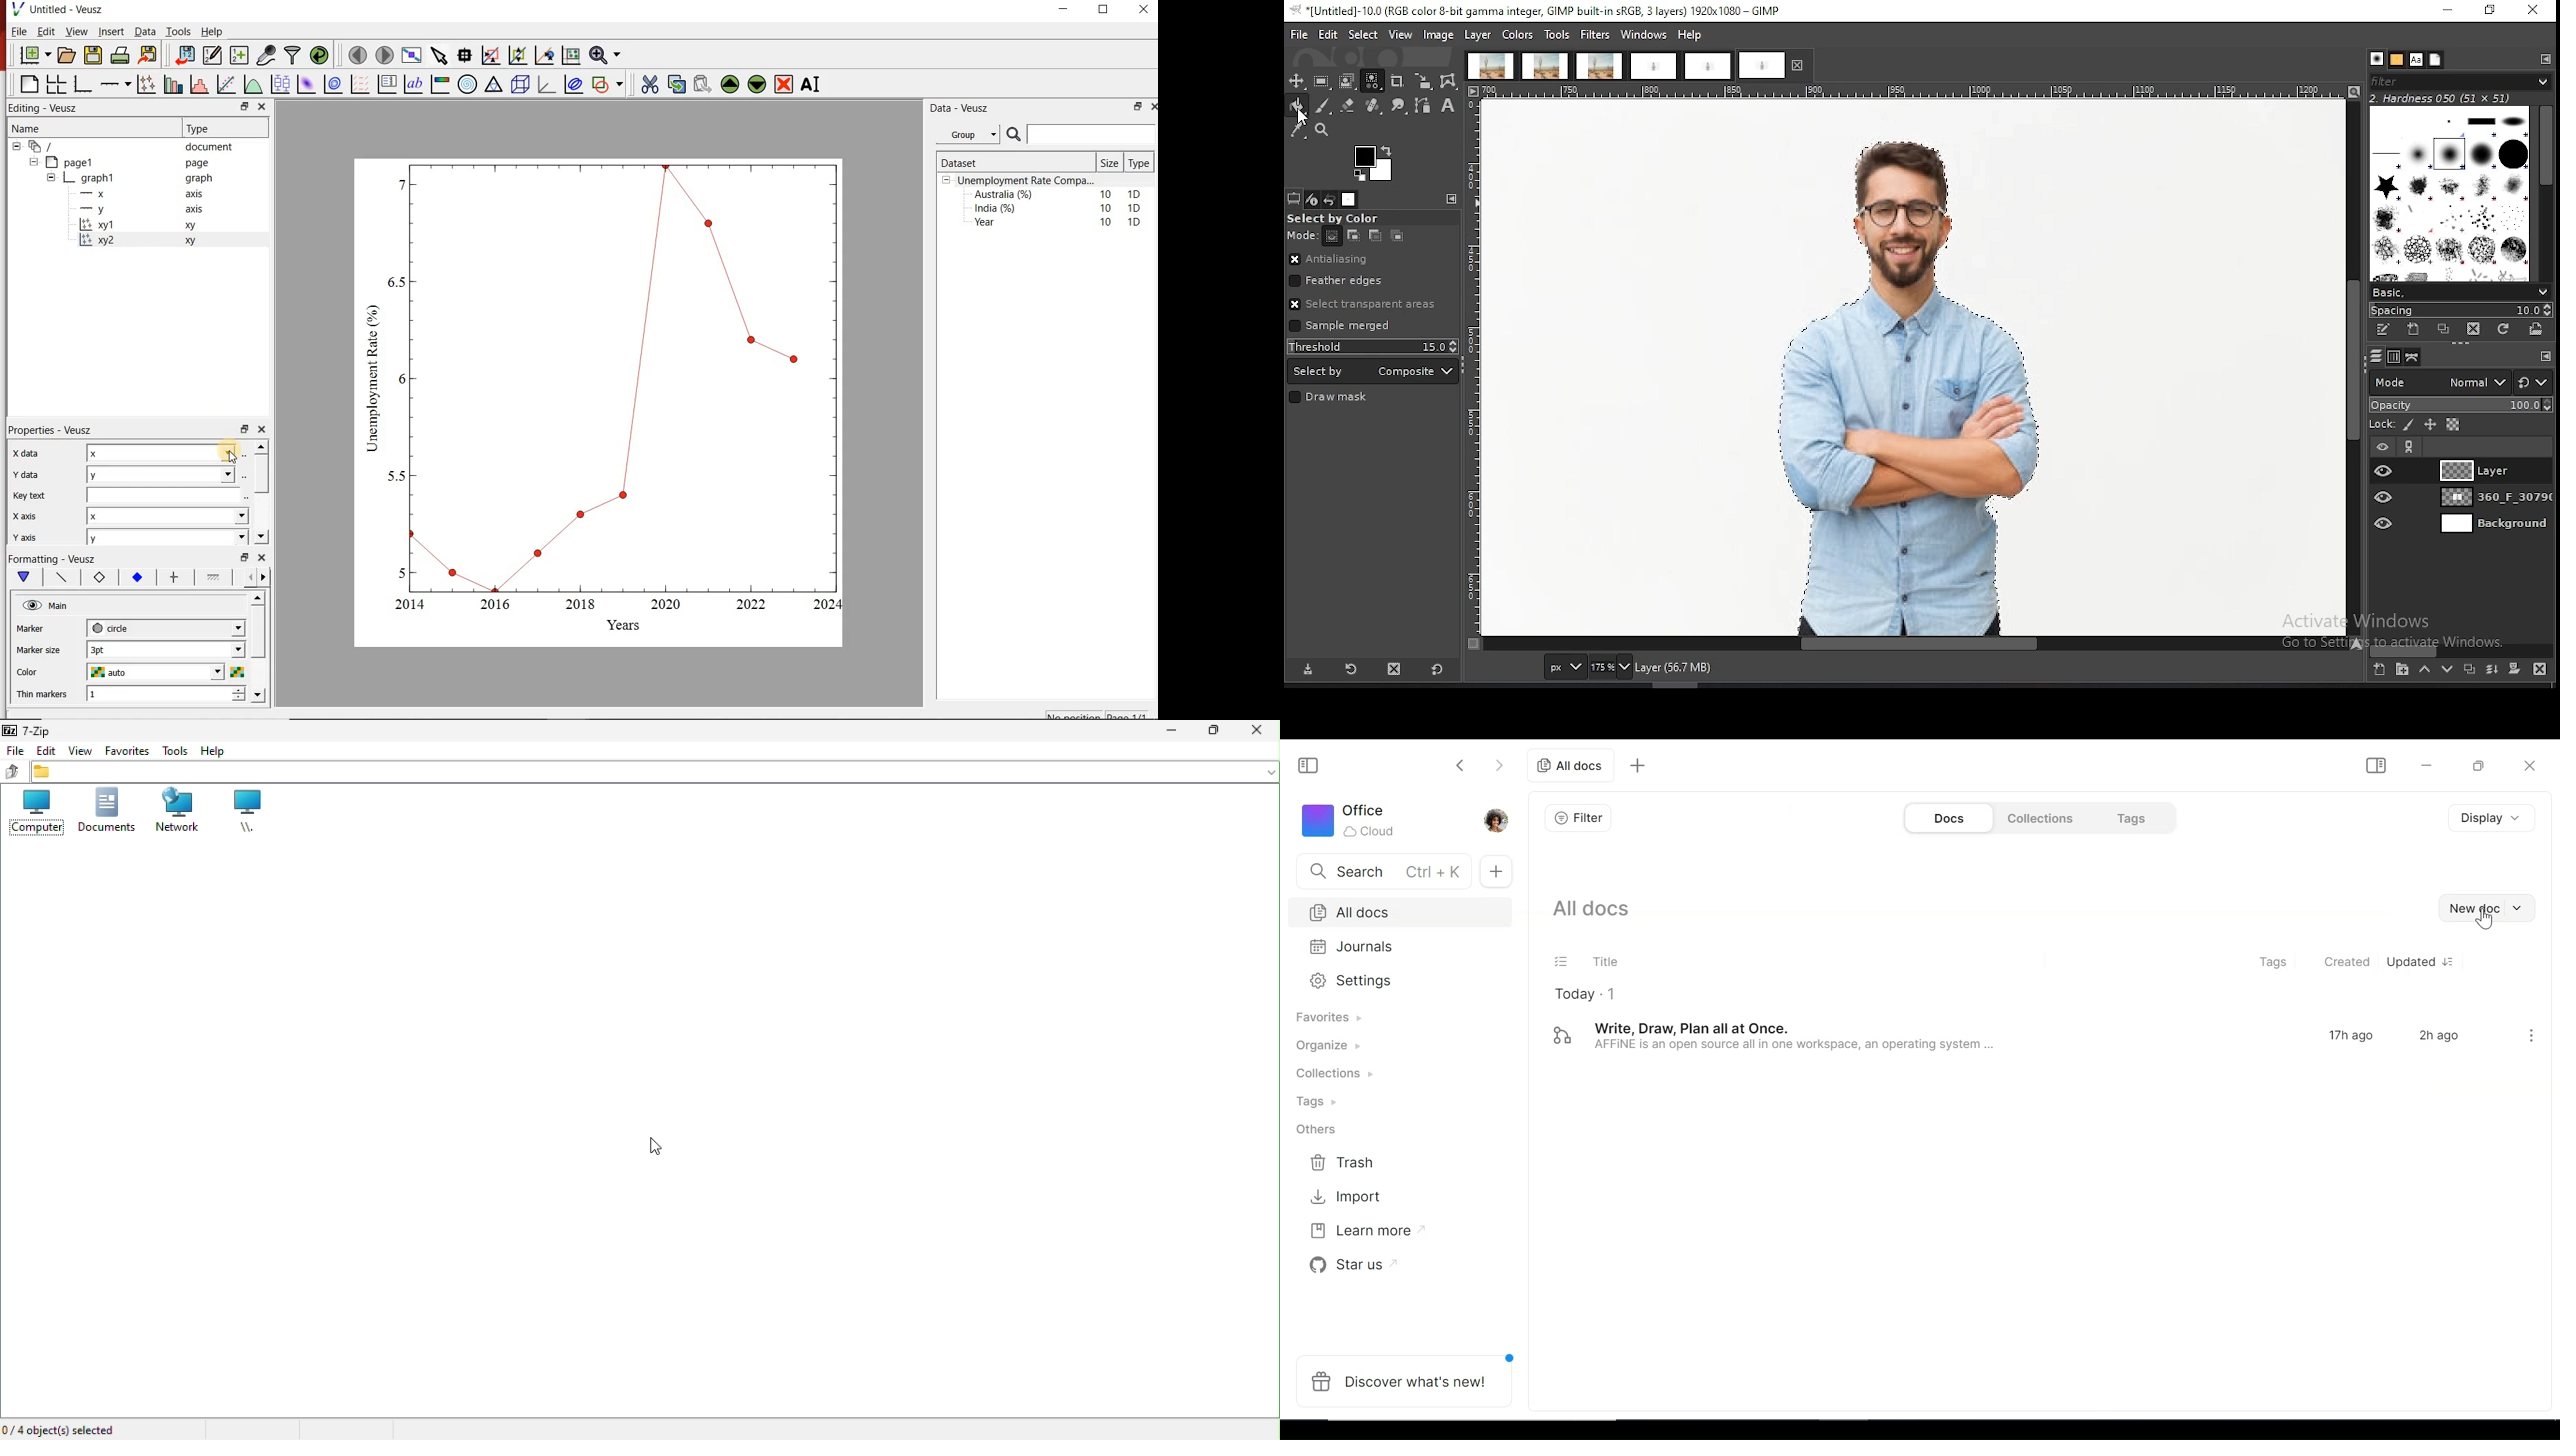 The height and width of the screenshot is (1456, 2576). I want to click on fonts, so click(2416, 60).